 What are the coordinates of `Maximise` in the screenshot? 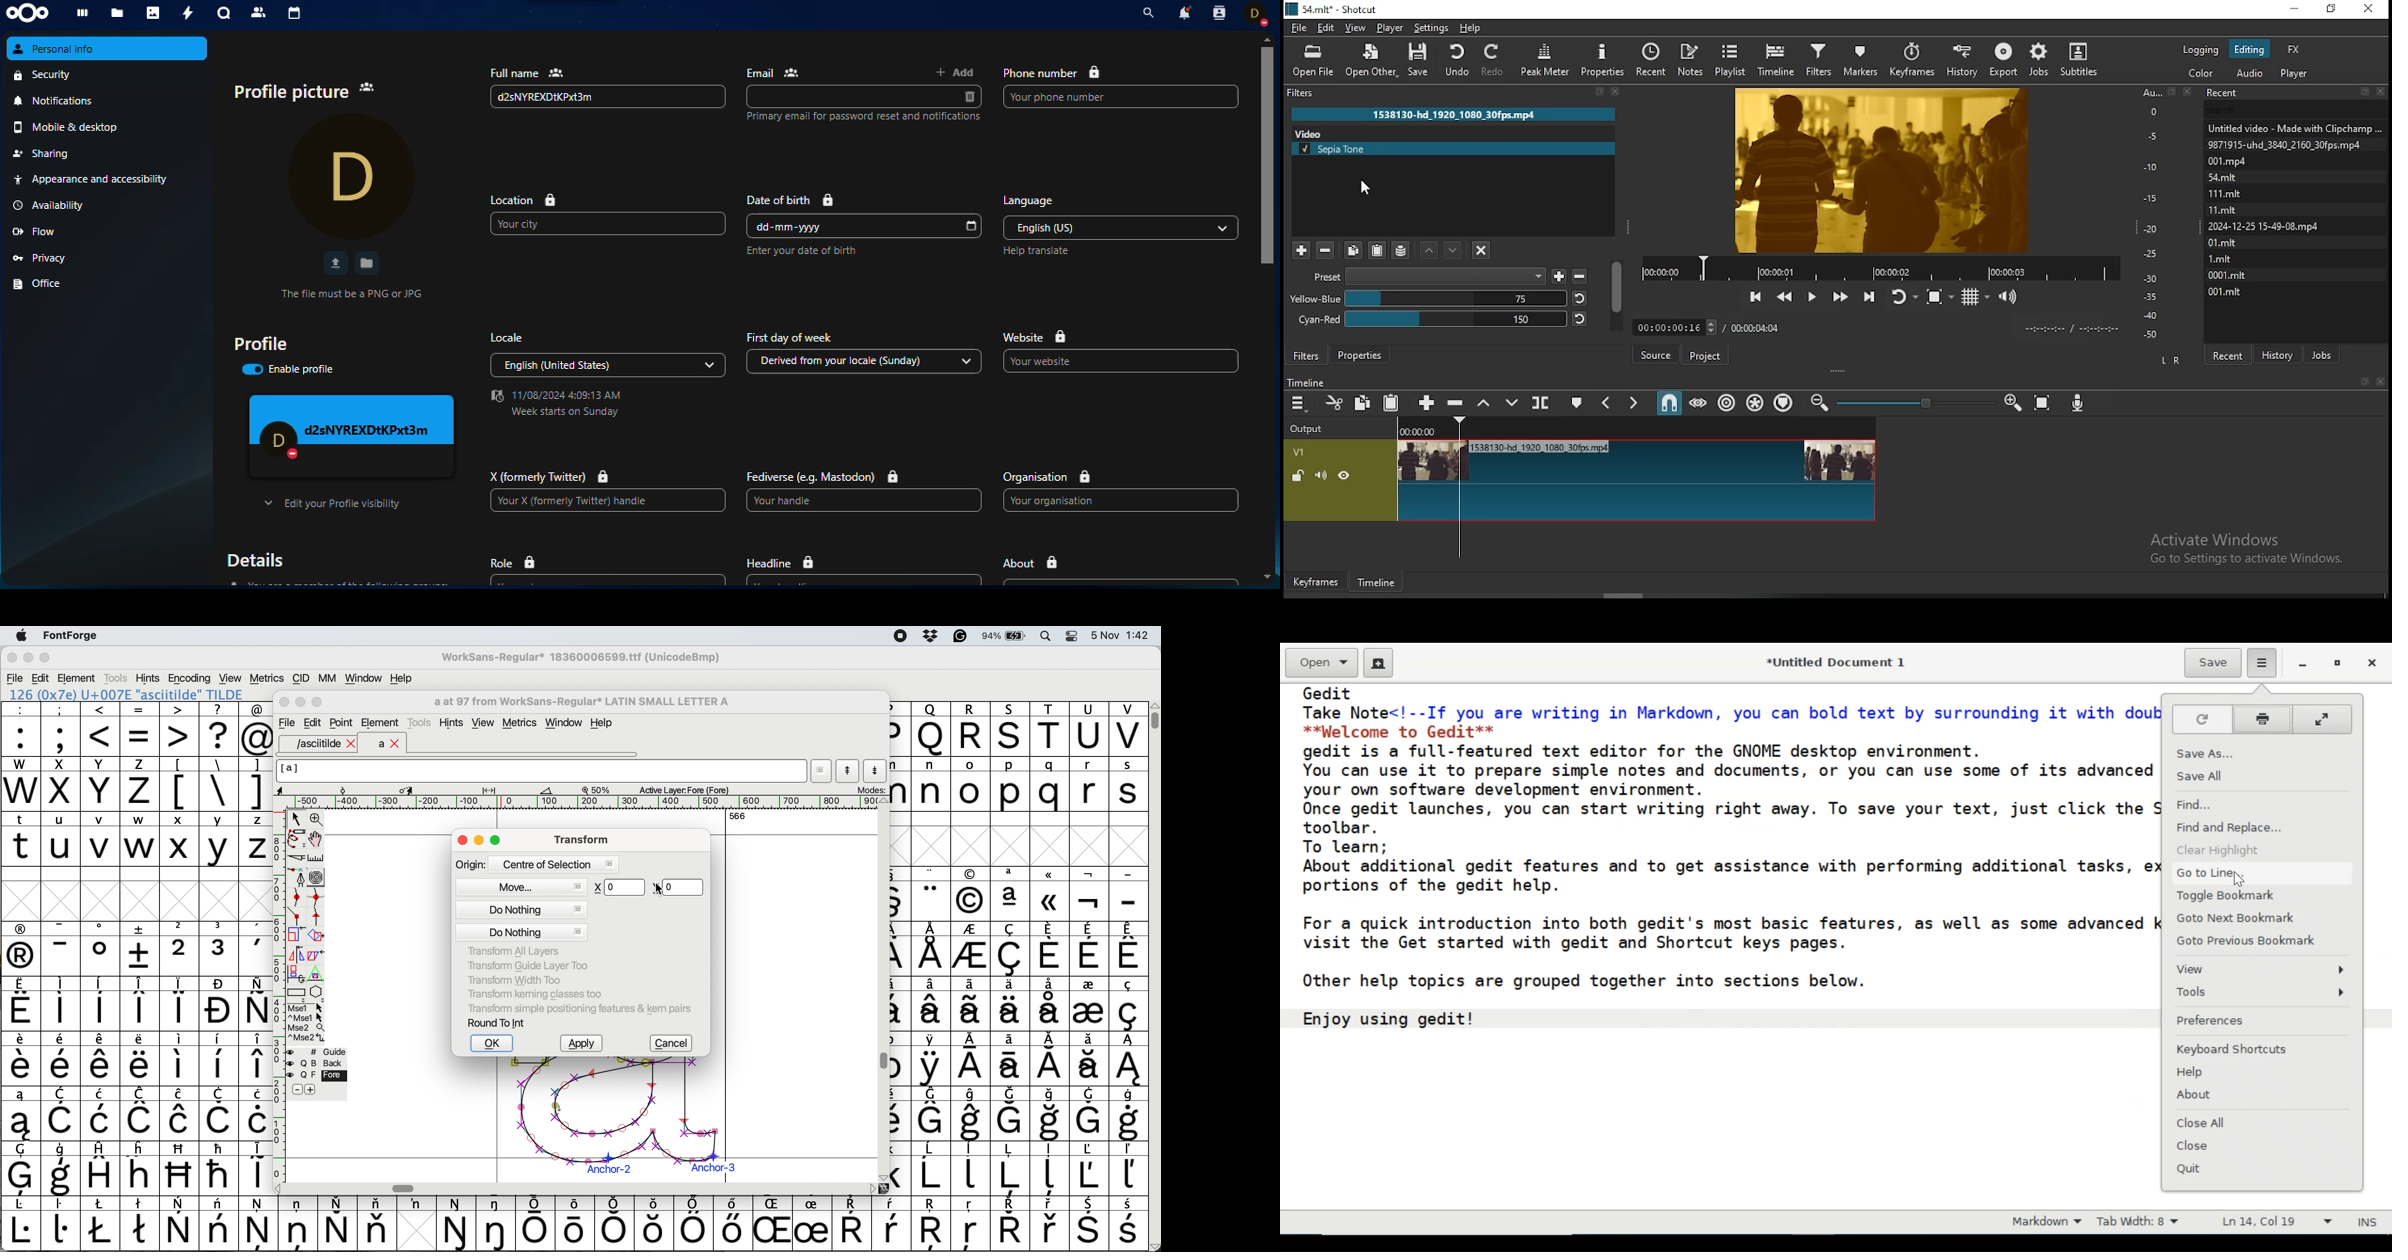 It's located at (319, 702).